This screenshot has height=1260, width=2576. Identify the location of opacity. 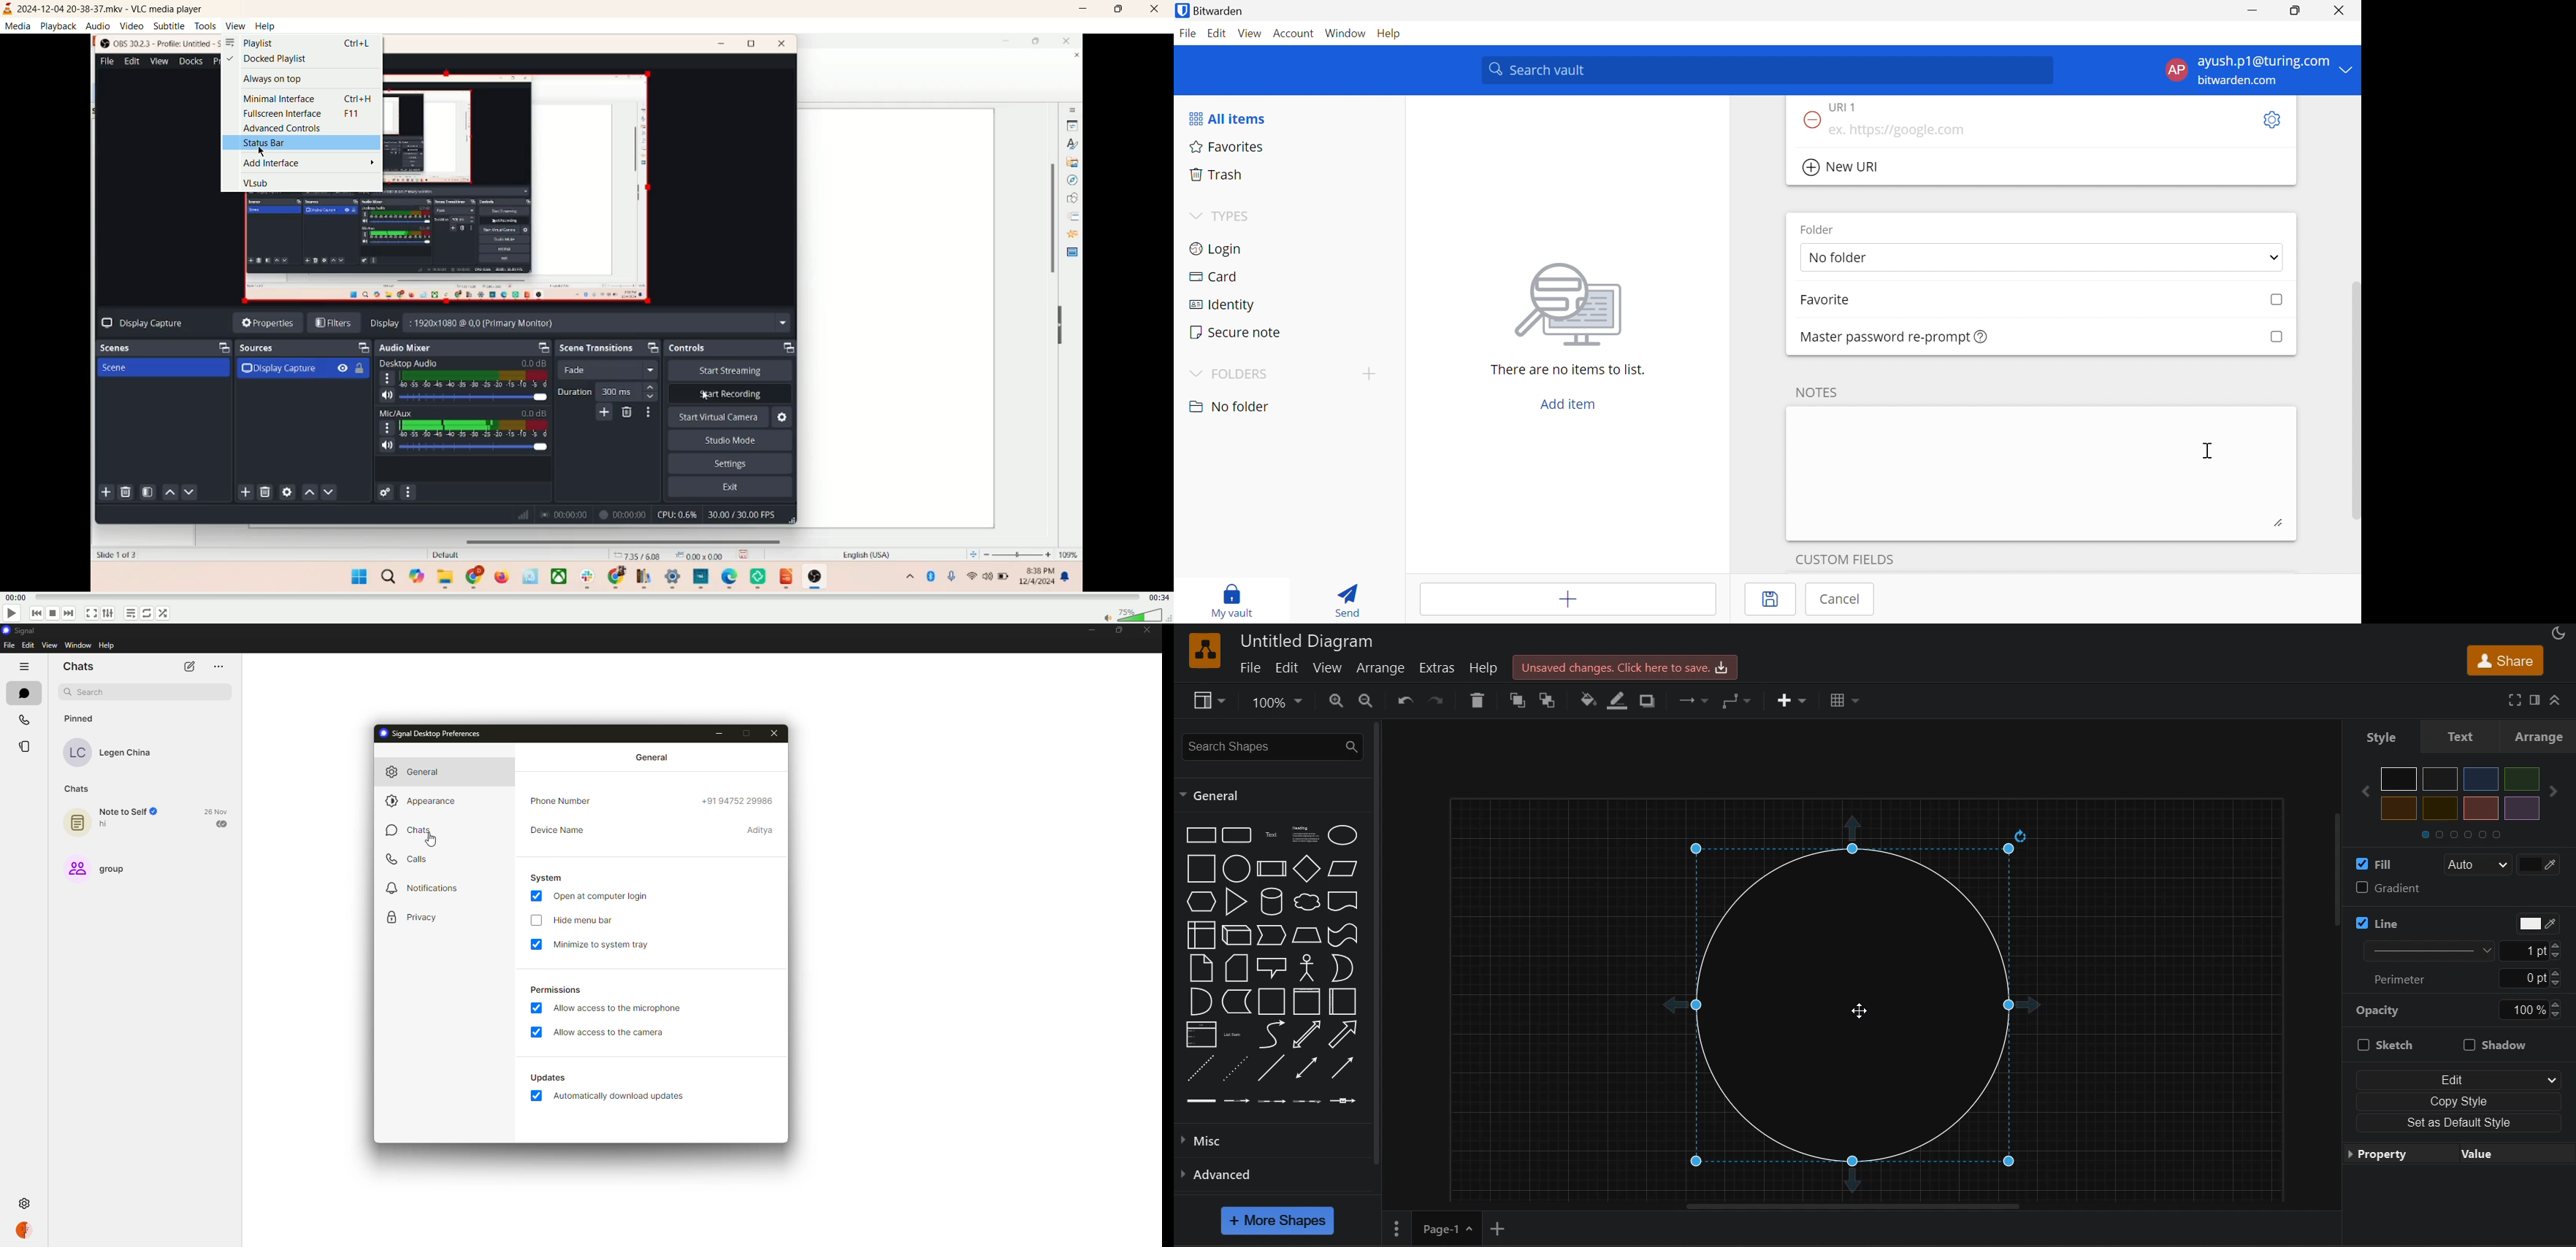
(2413, 1013).